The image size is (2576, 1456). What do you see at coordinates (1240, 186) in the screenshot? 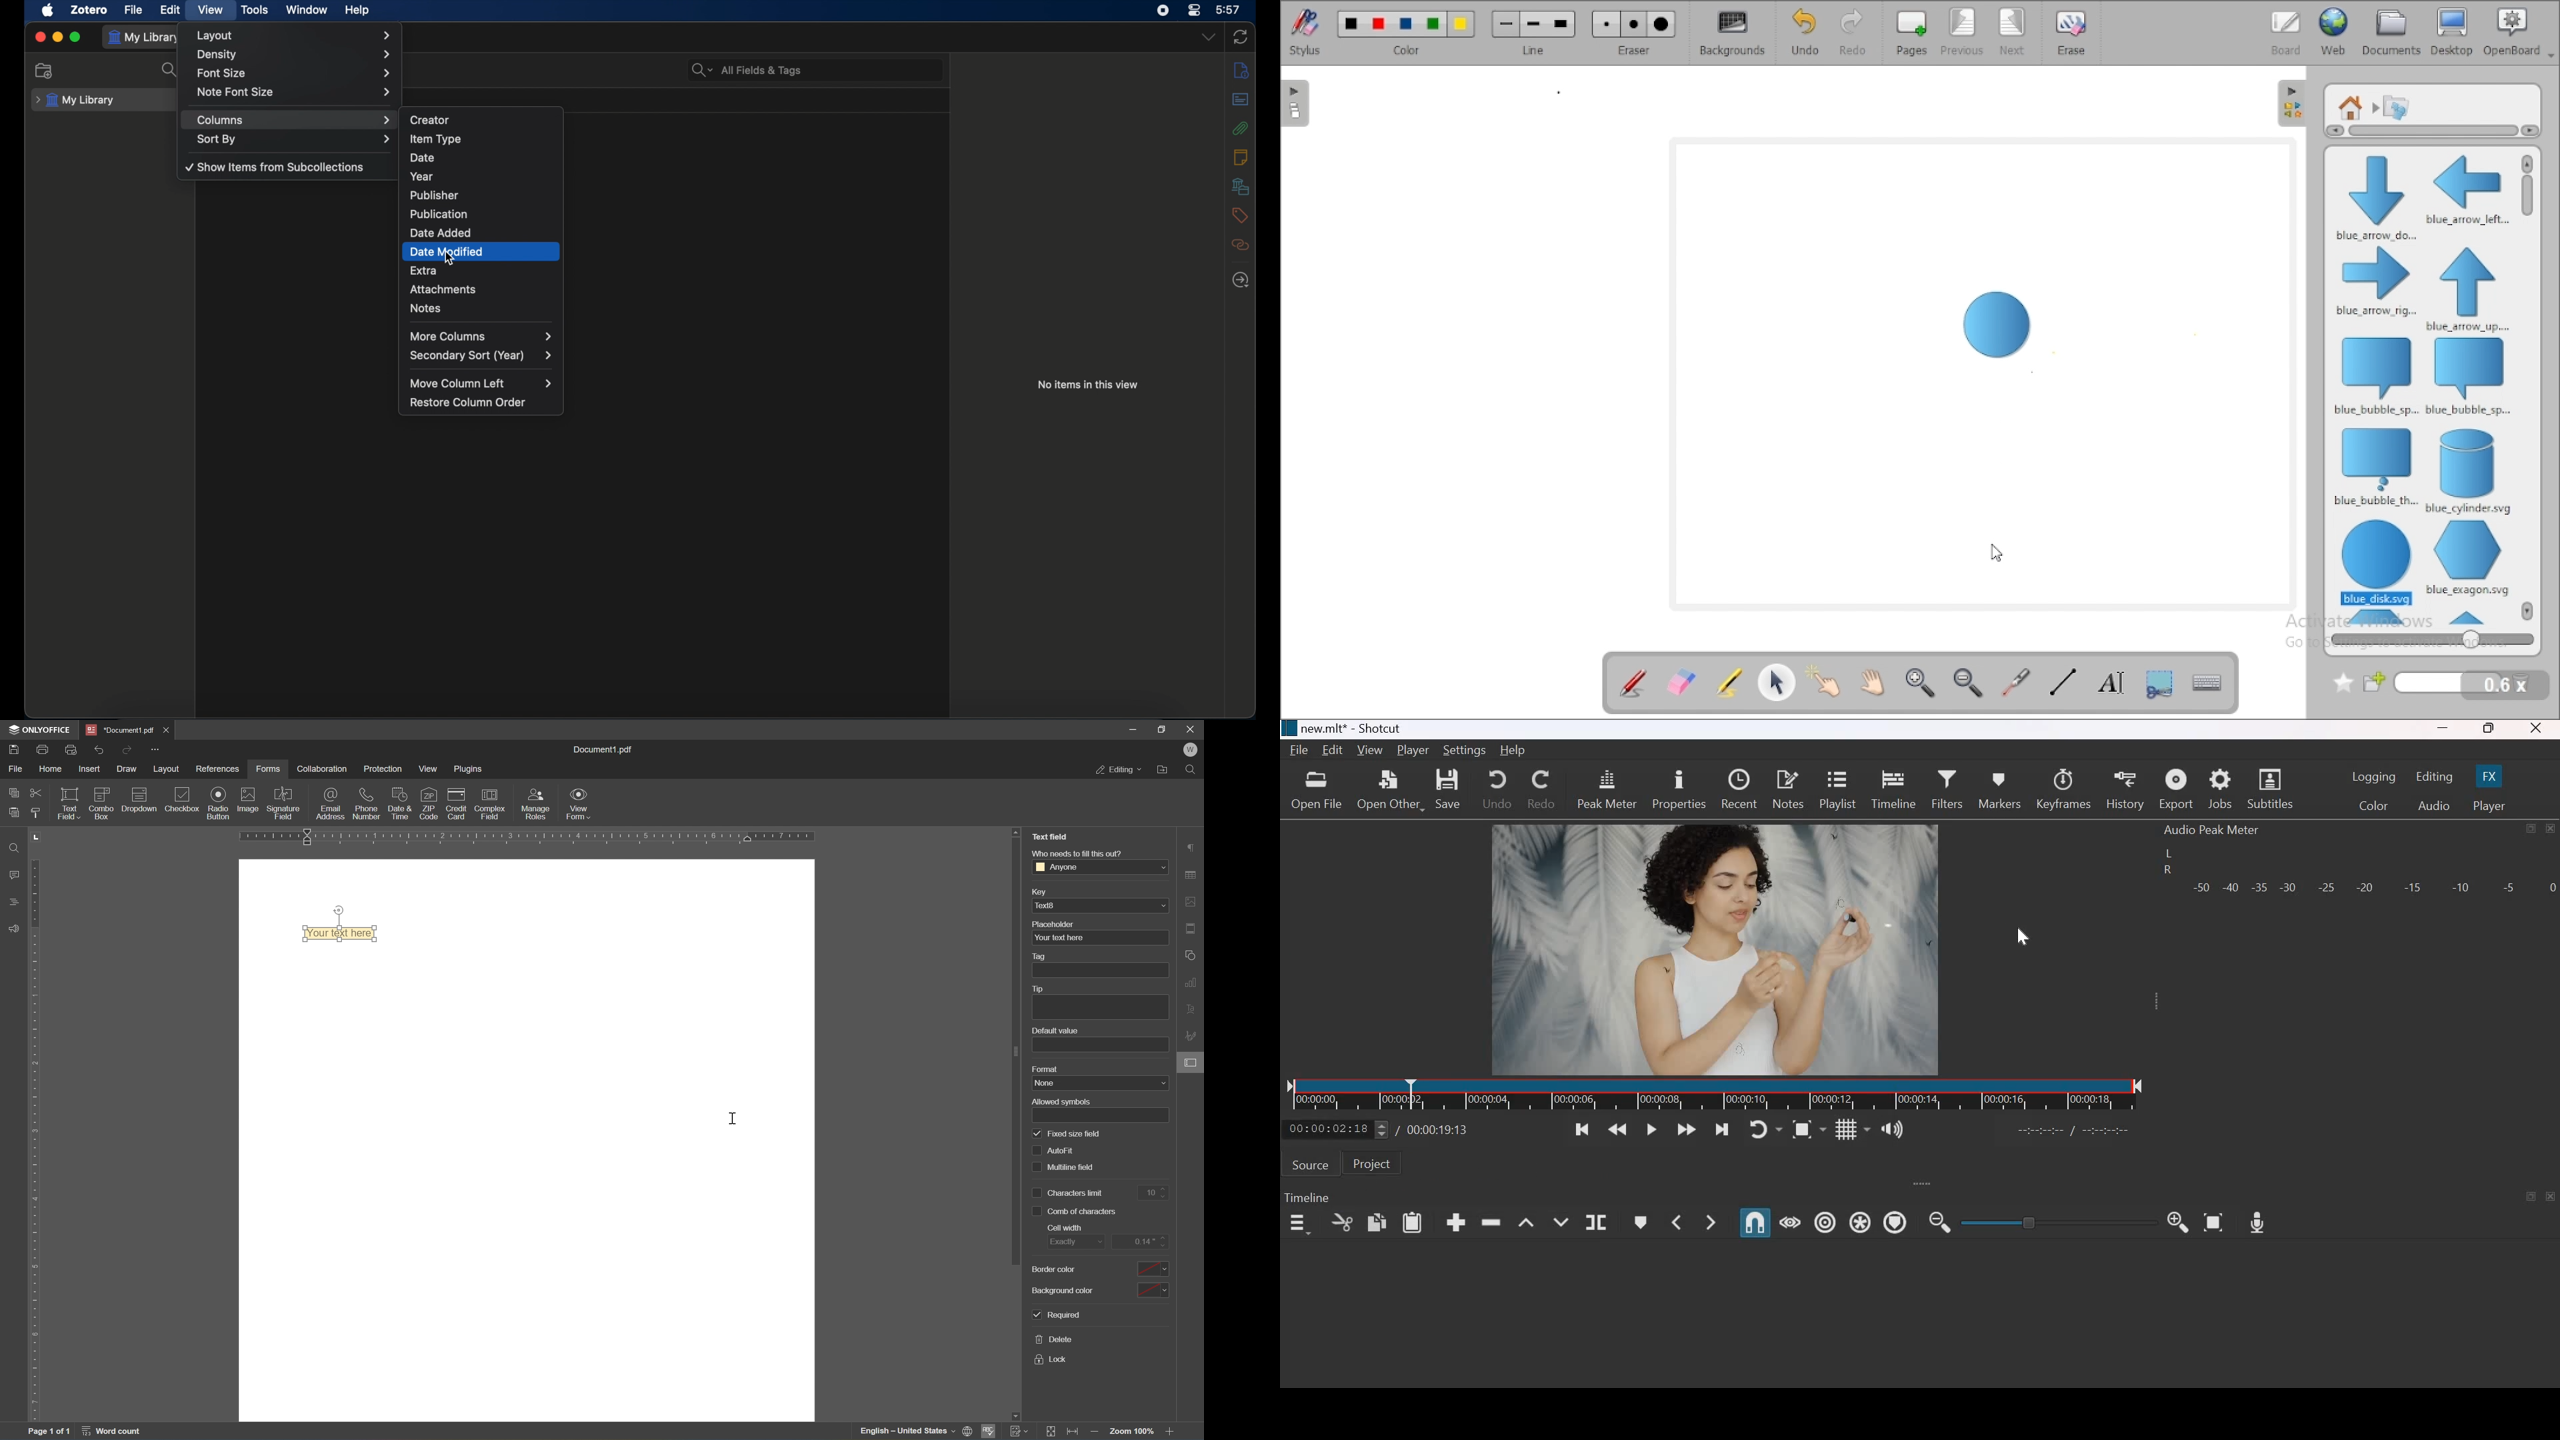
I see `libraries` at bounding box center [1240, 186].